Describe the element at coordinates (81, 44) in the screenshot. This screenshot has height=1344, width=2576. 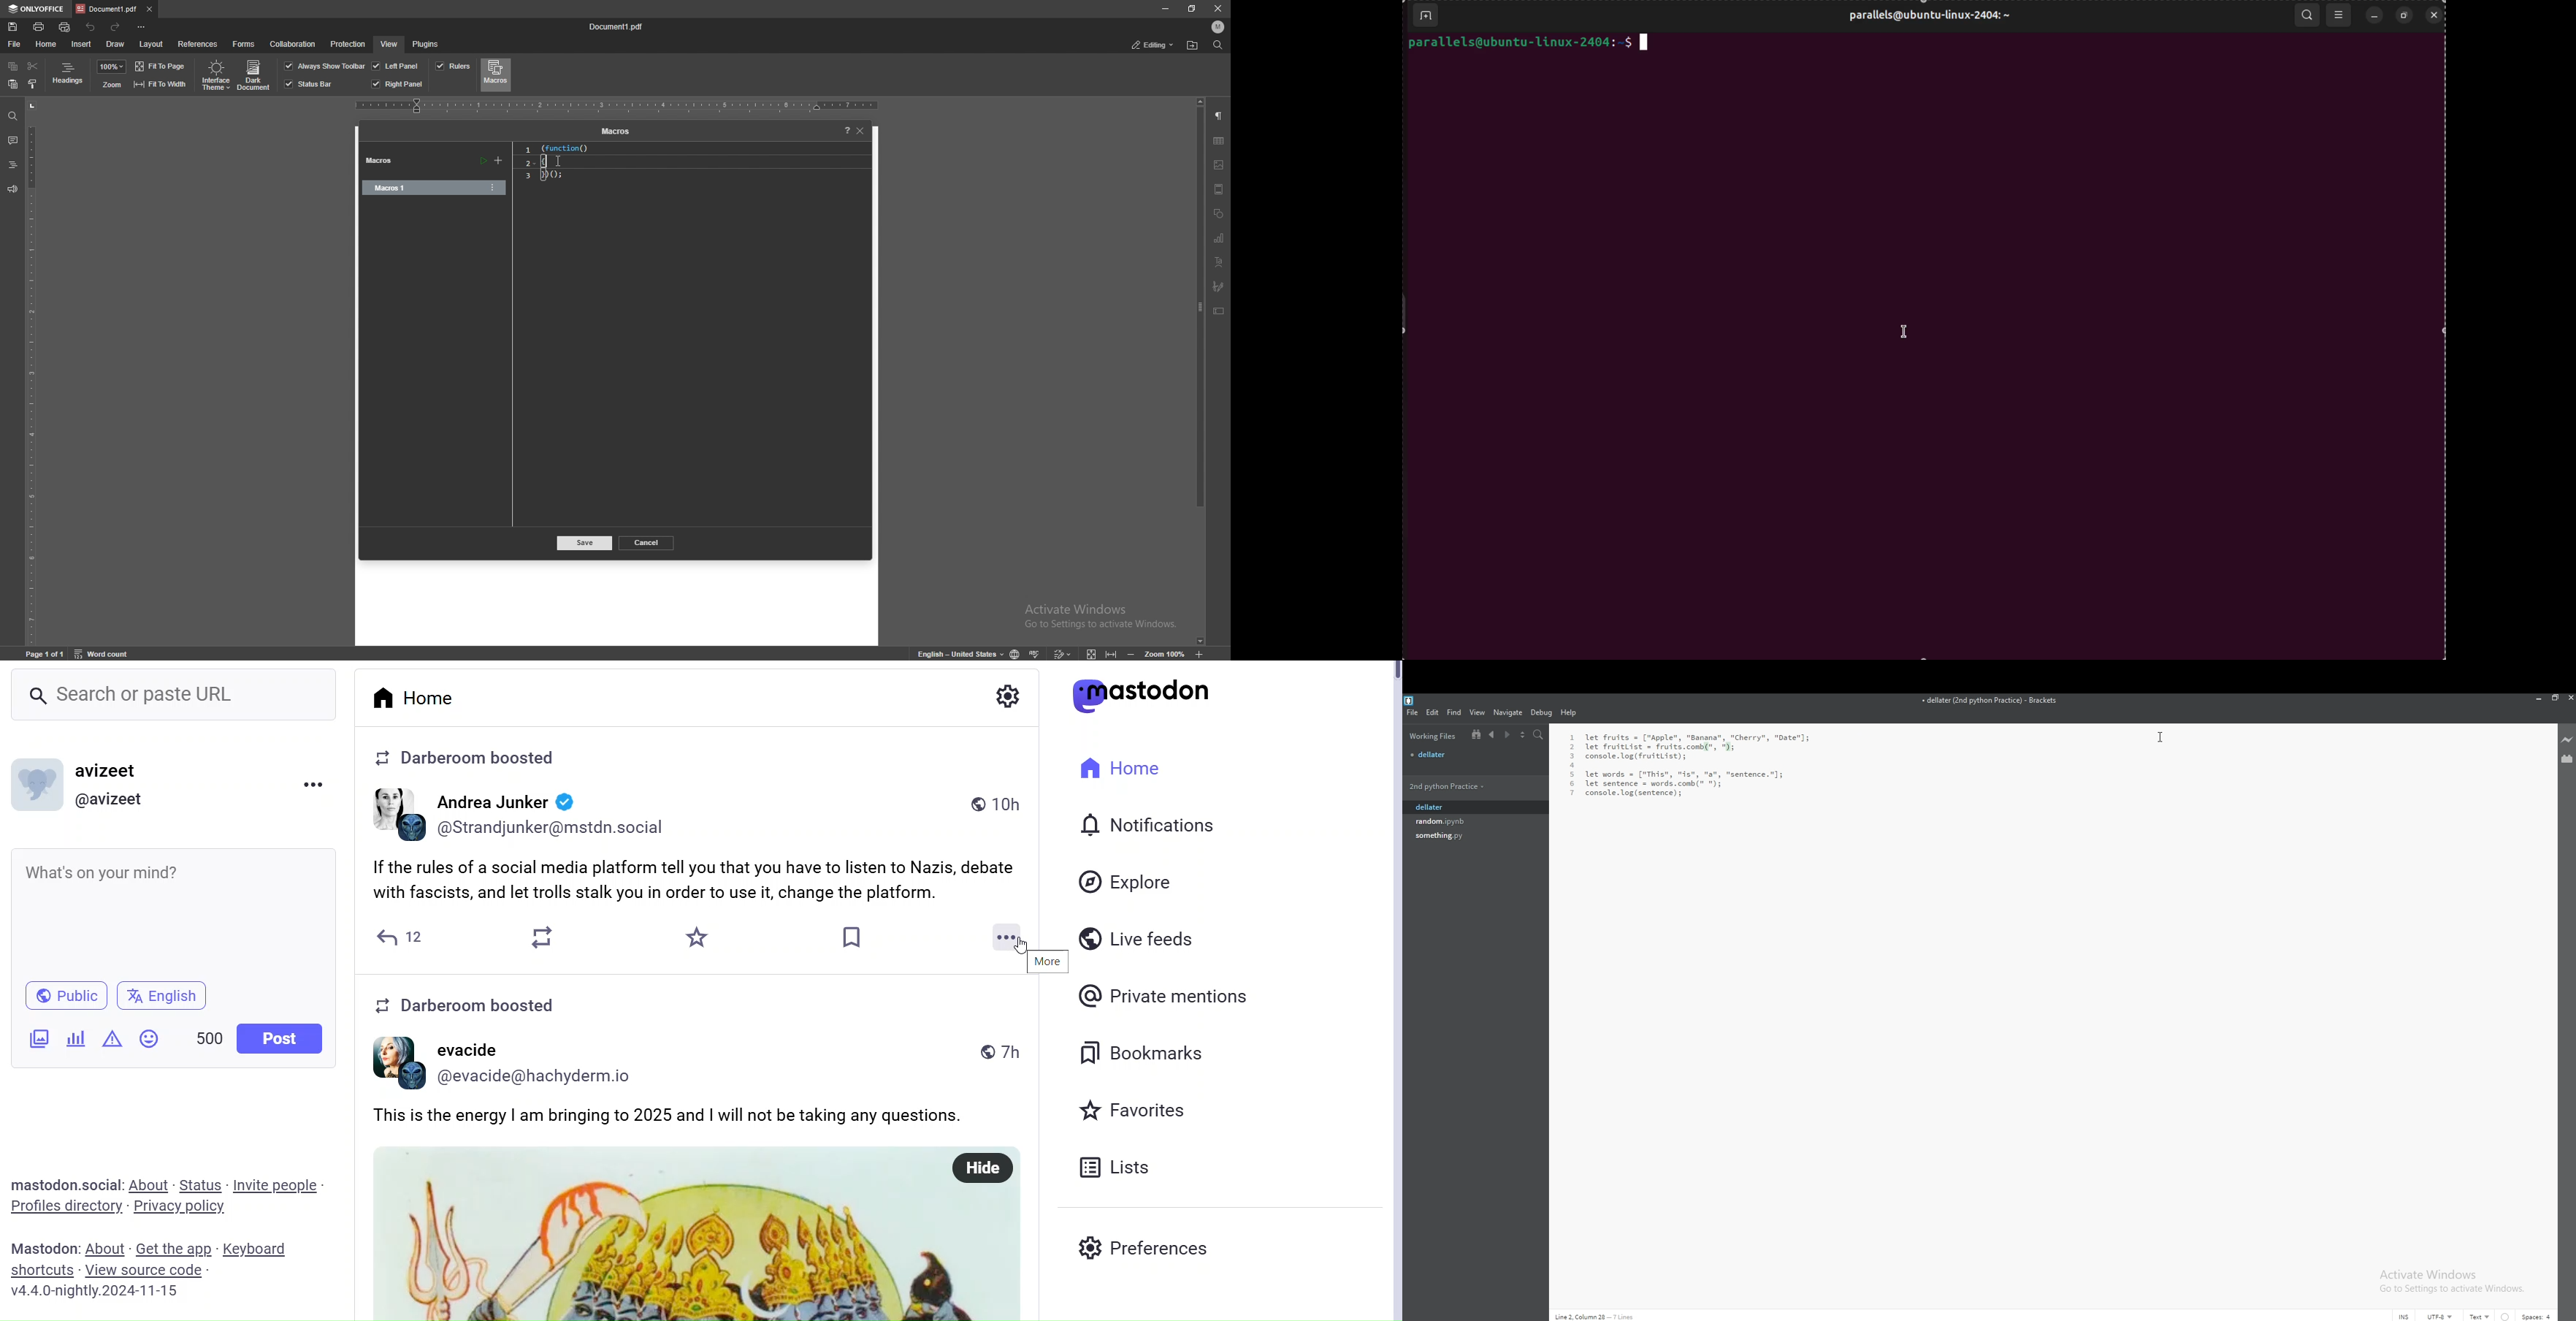
I see `insert` at that location.